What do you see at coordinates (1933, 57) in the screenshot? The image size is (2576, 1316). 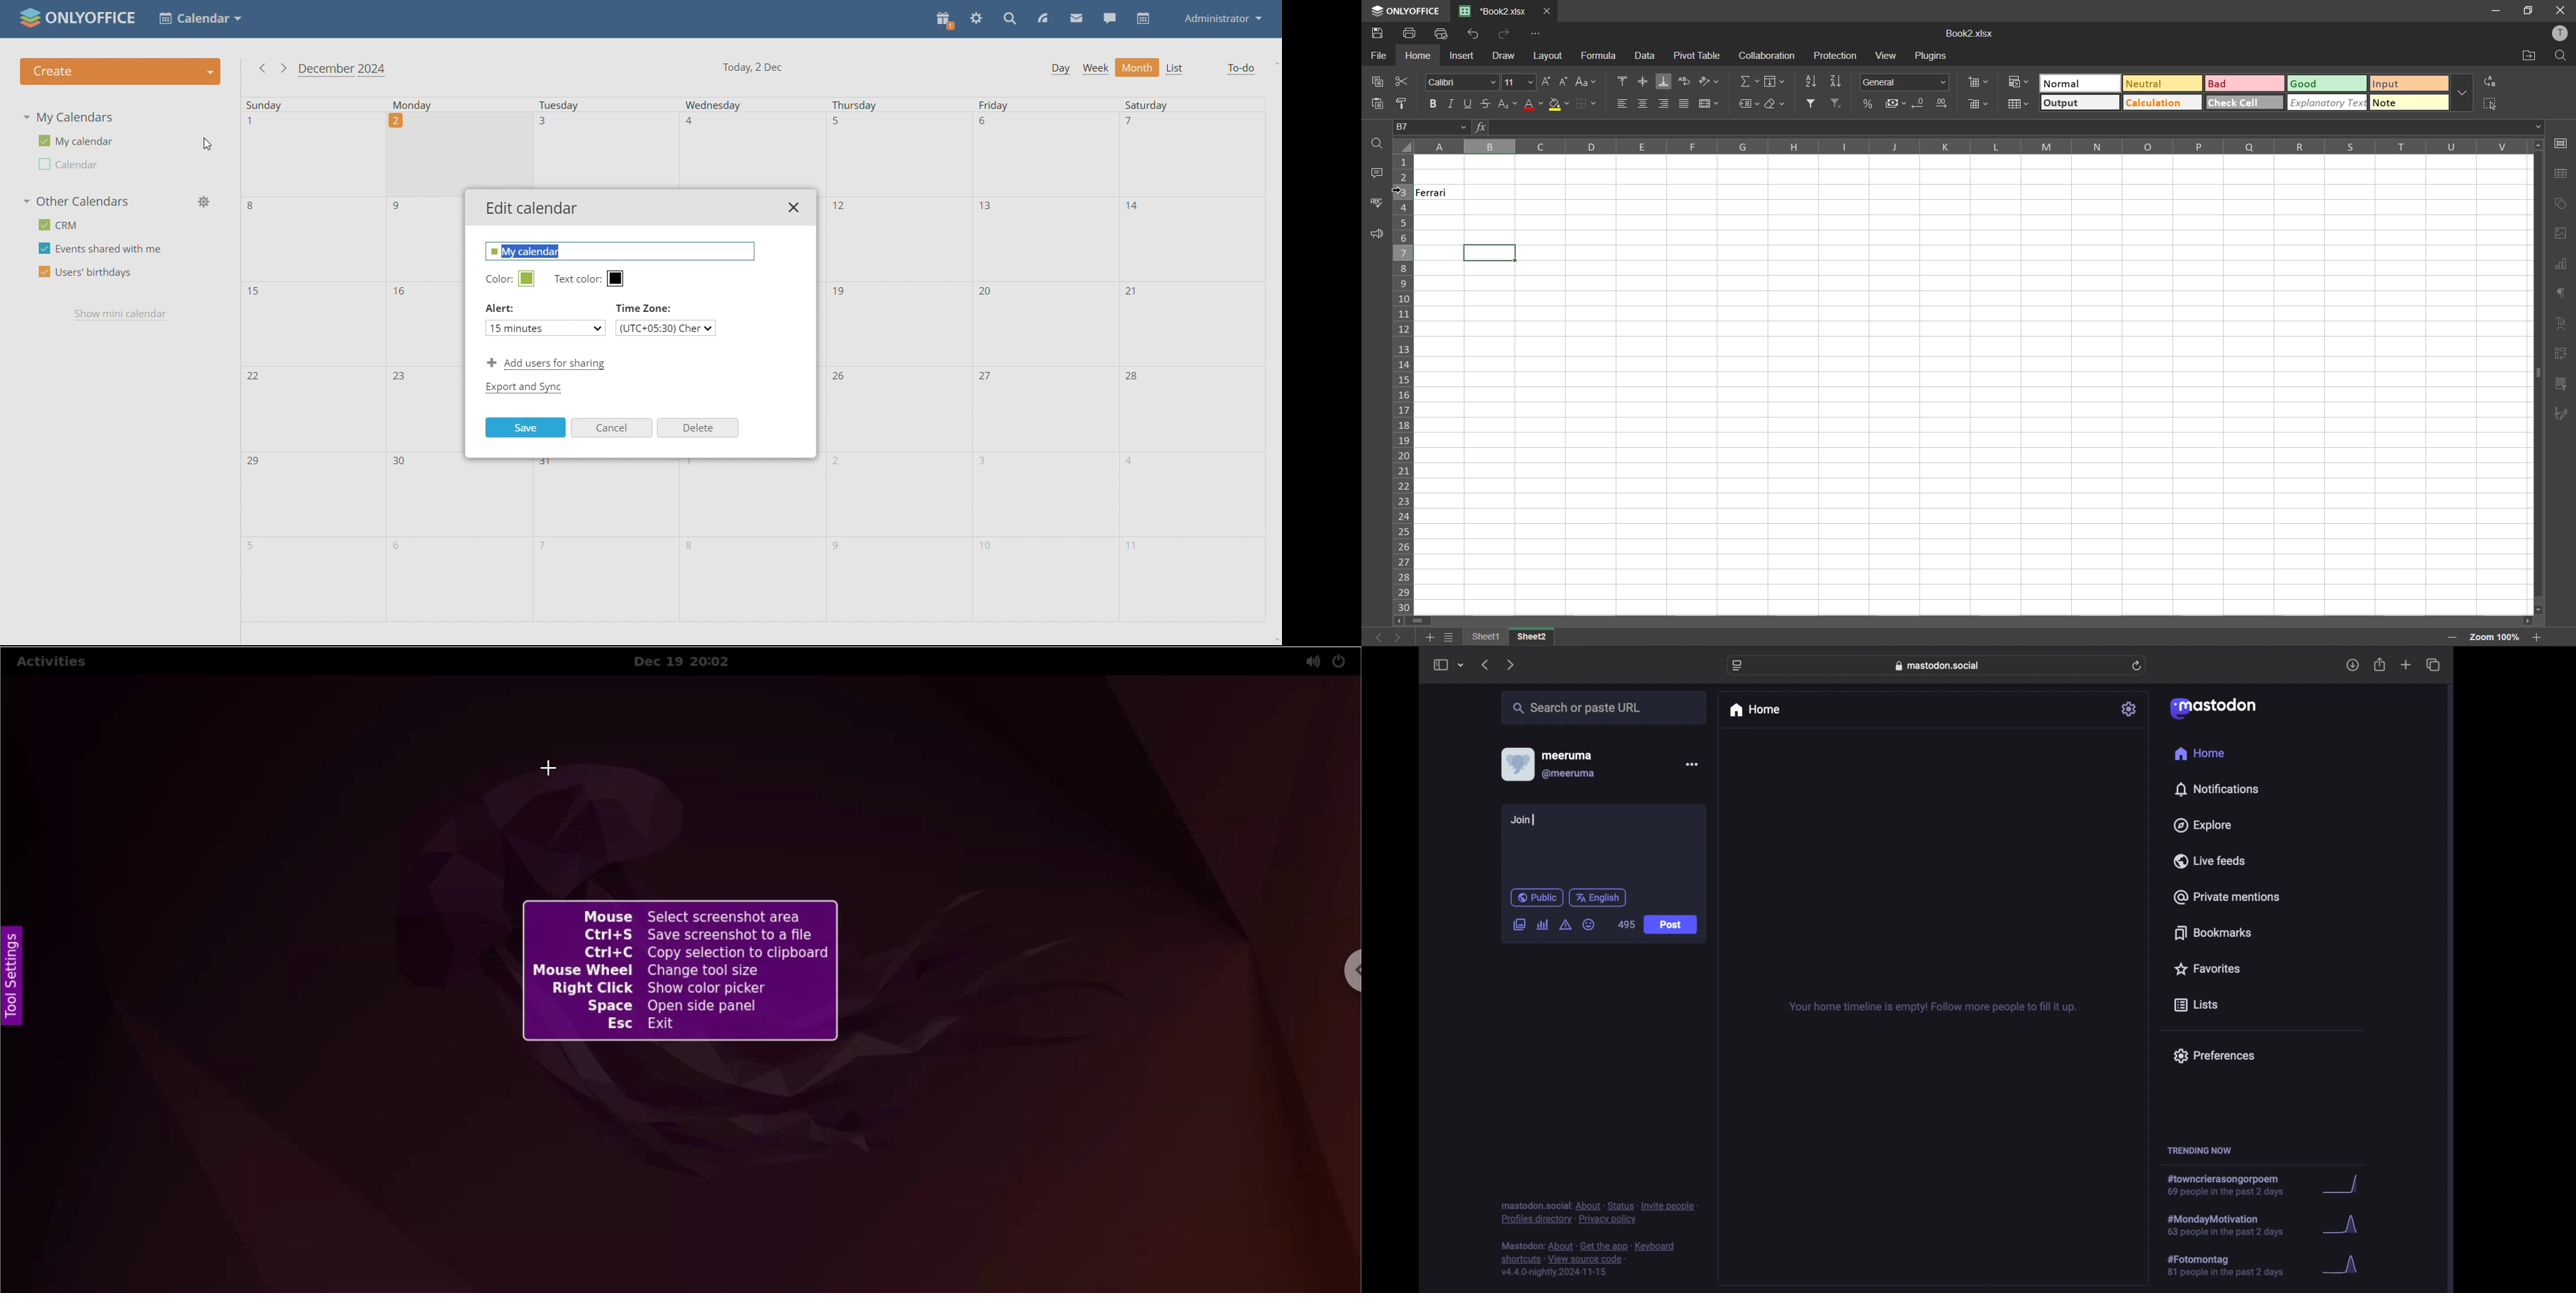 I see `plugins` at bounding box center [1933, 57].